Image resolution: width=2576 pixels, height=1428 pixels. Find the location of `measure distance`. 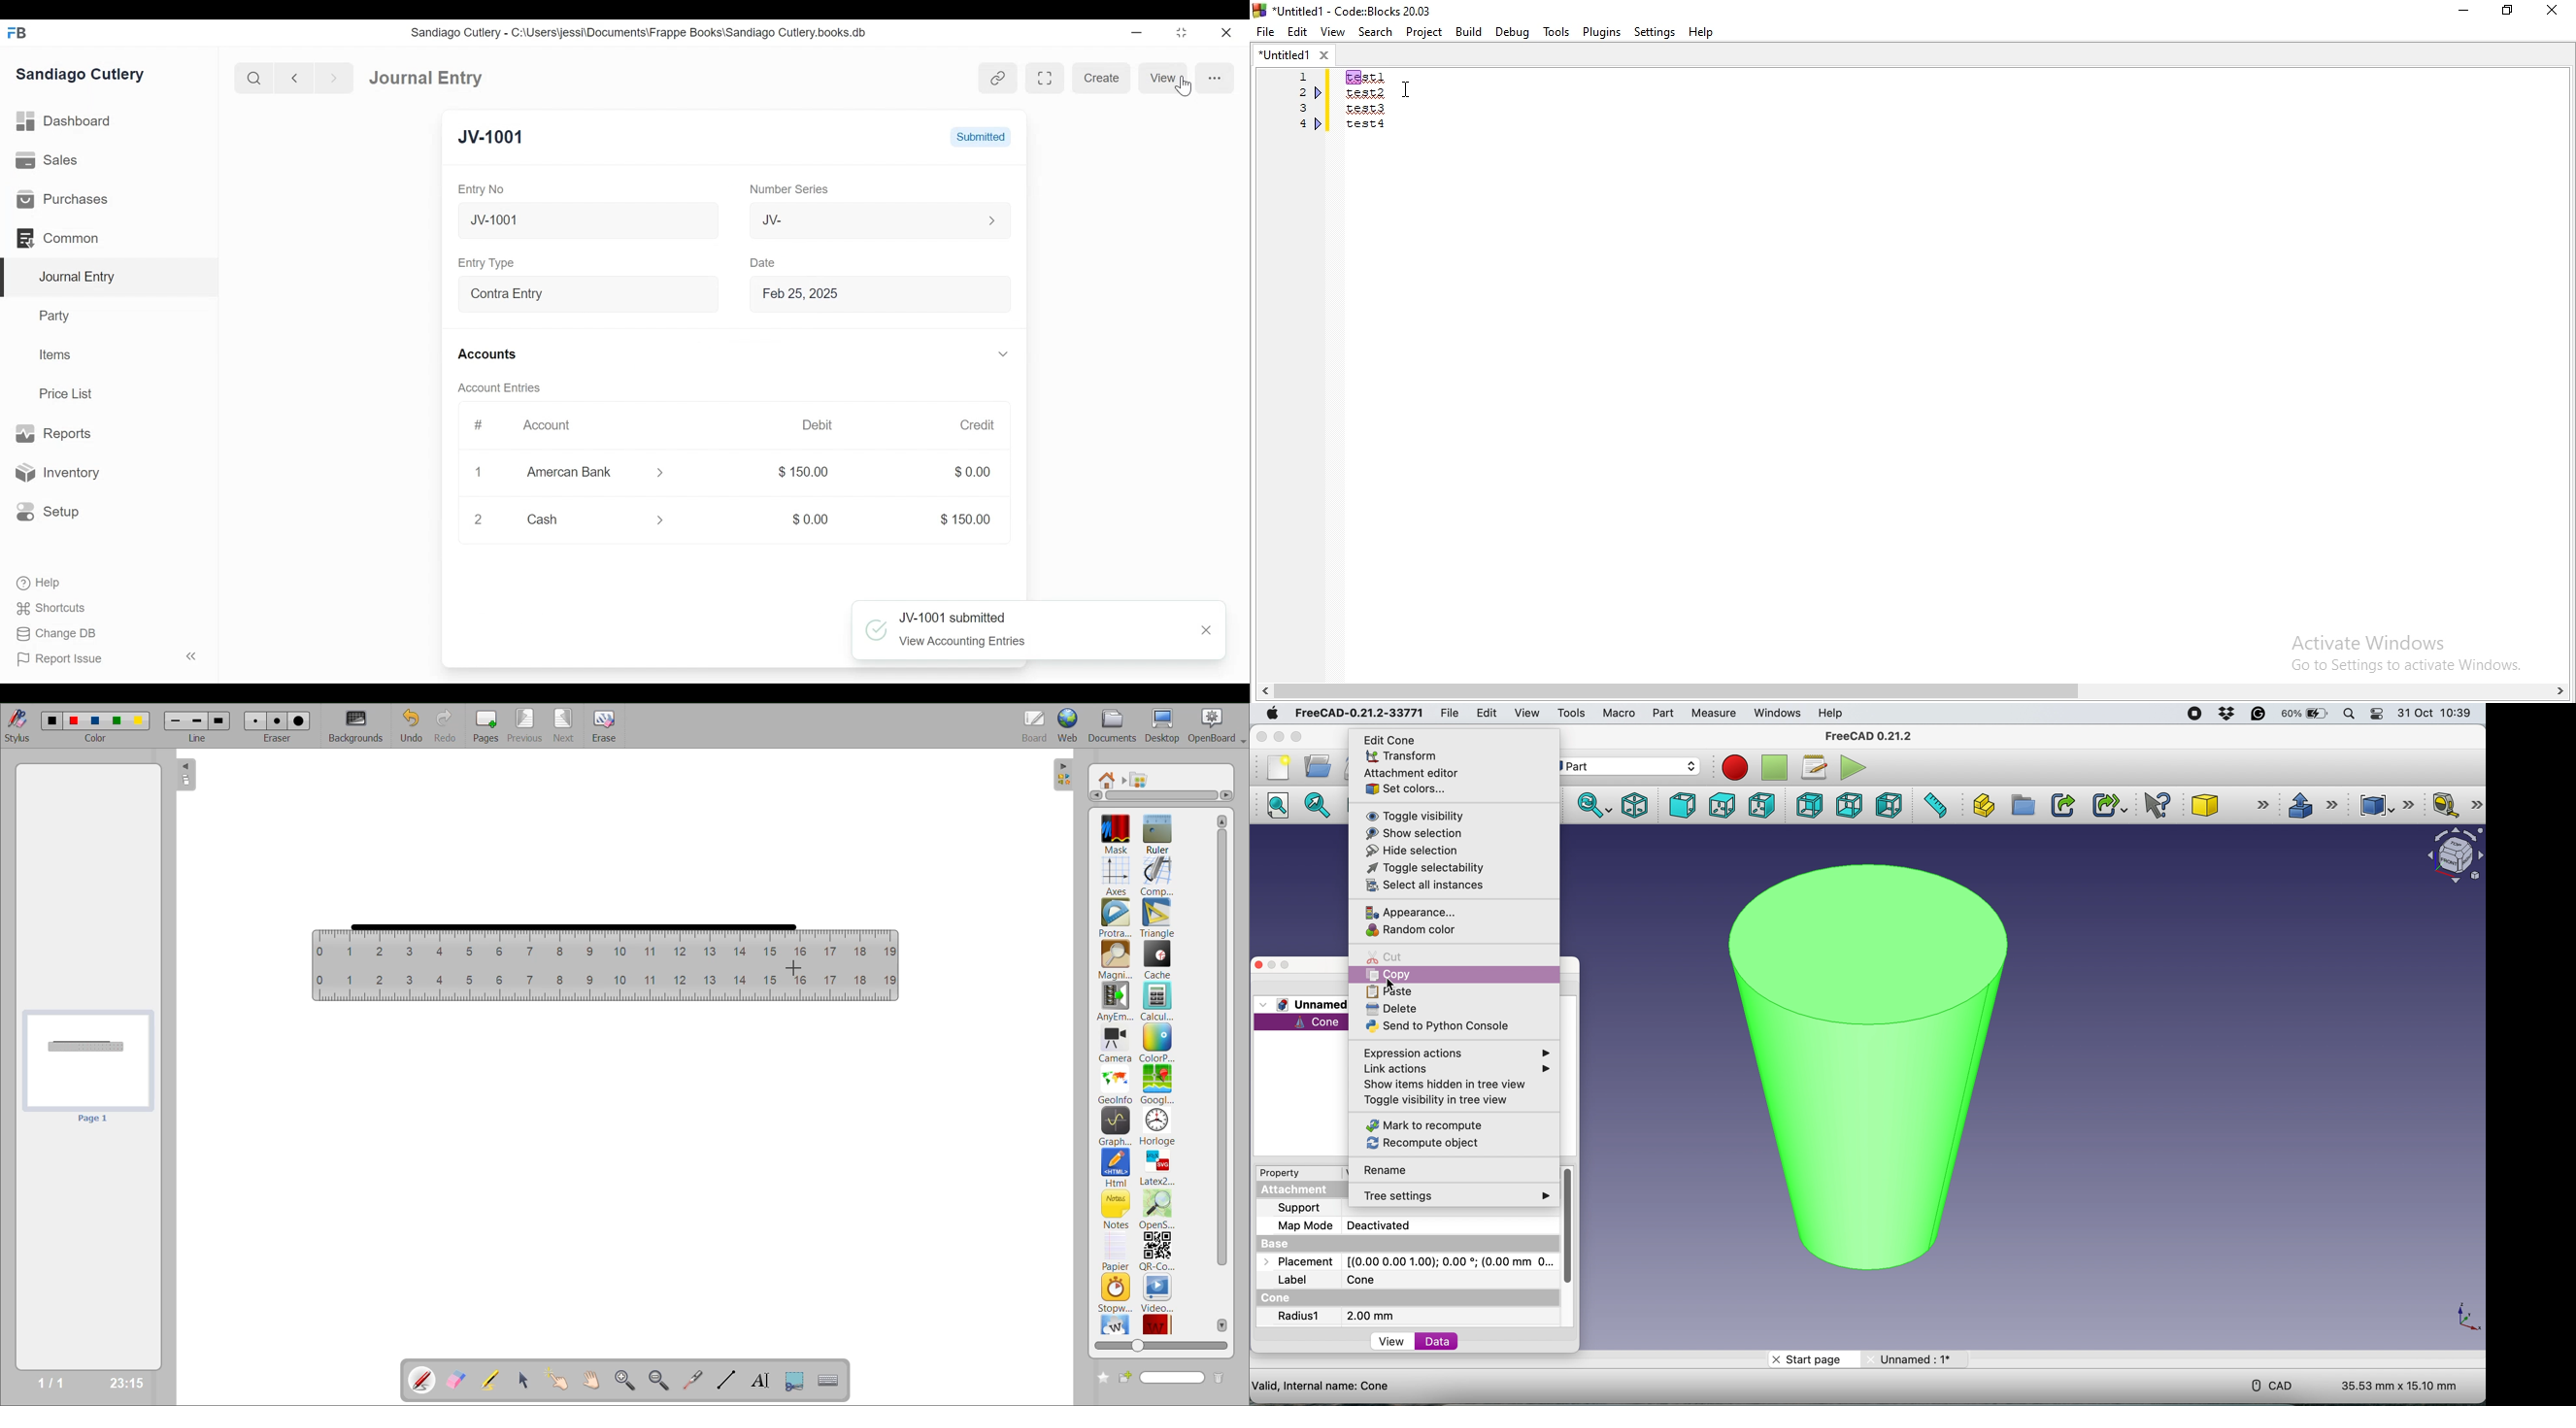

measure distance is located at coordinates (1935, 806).